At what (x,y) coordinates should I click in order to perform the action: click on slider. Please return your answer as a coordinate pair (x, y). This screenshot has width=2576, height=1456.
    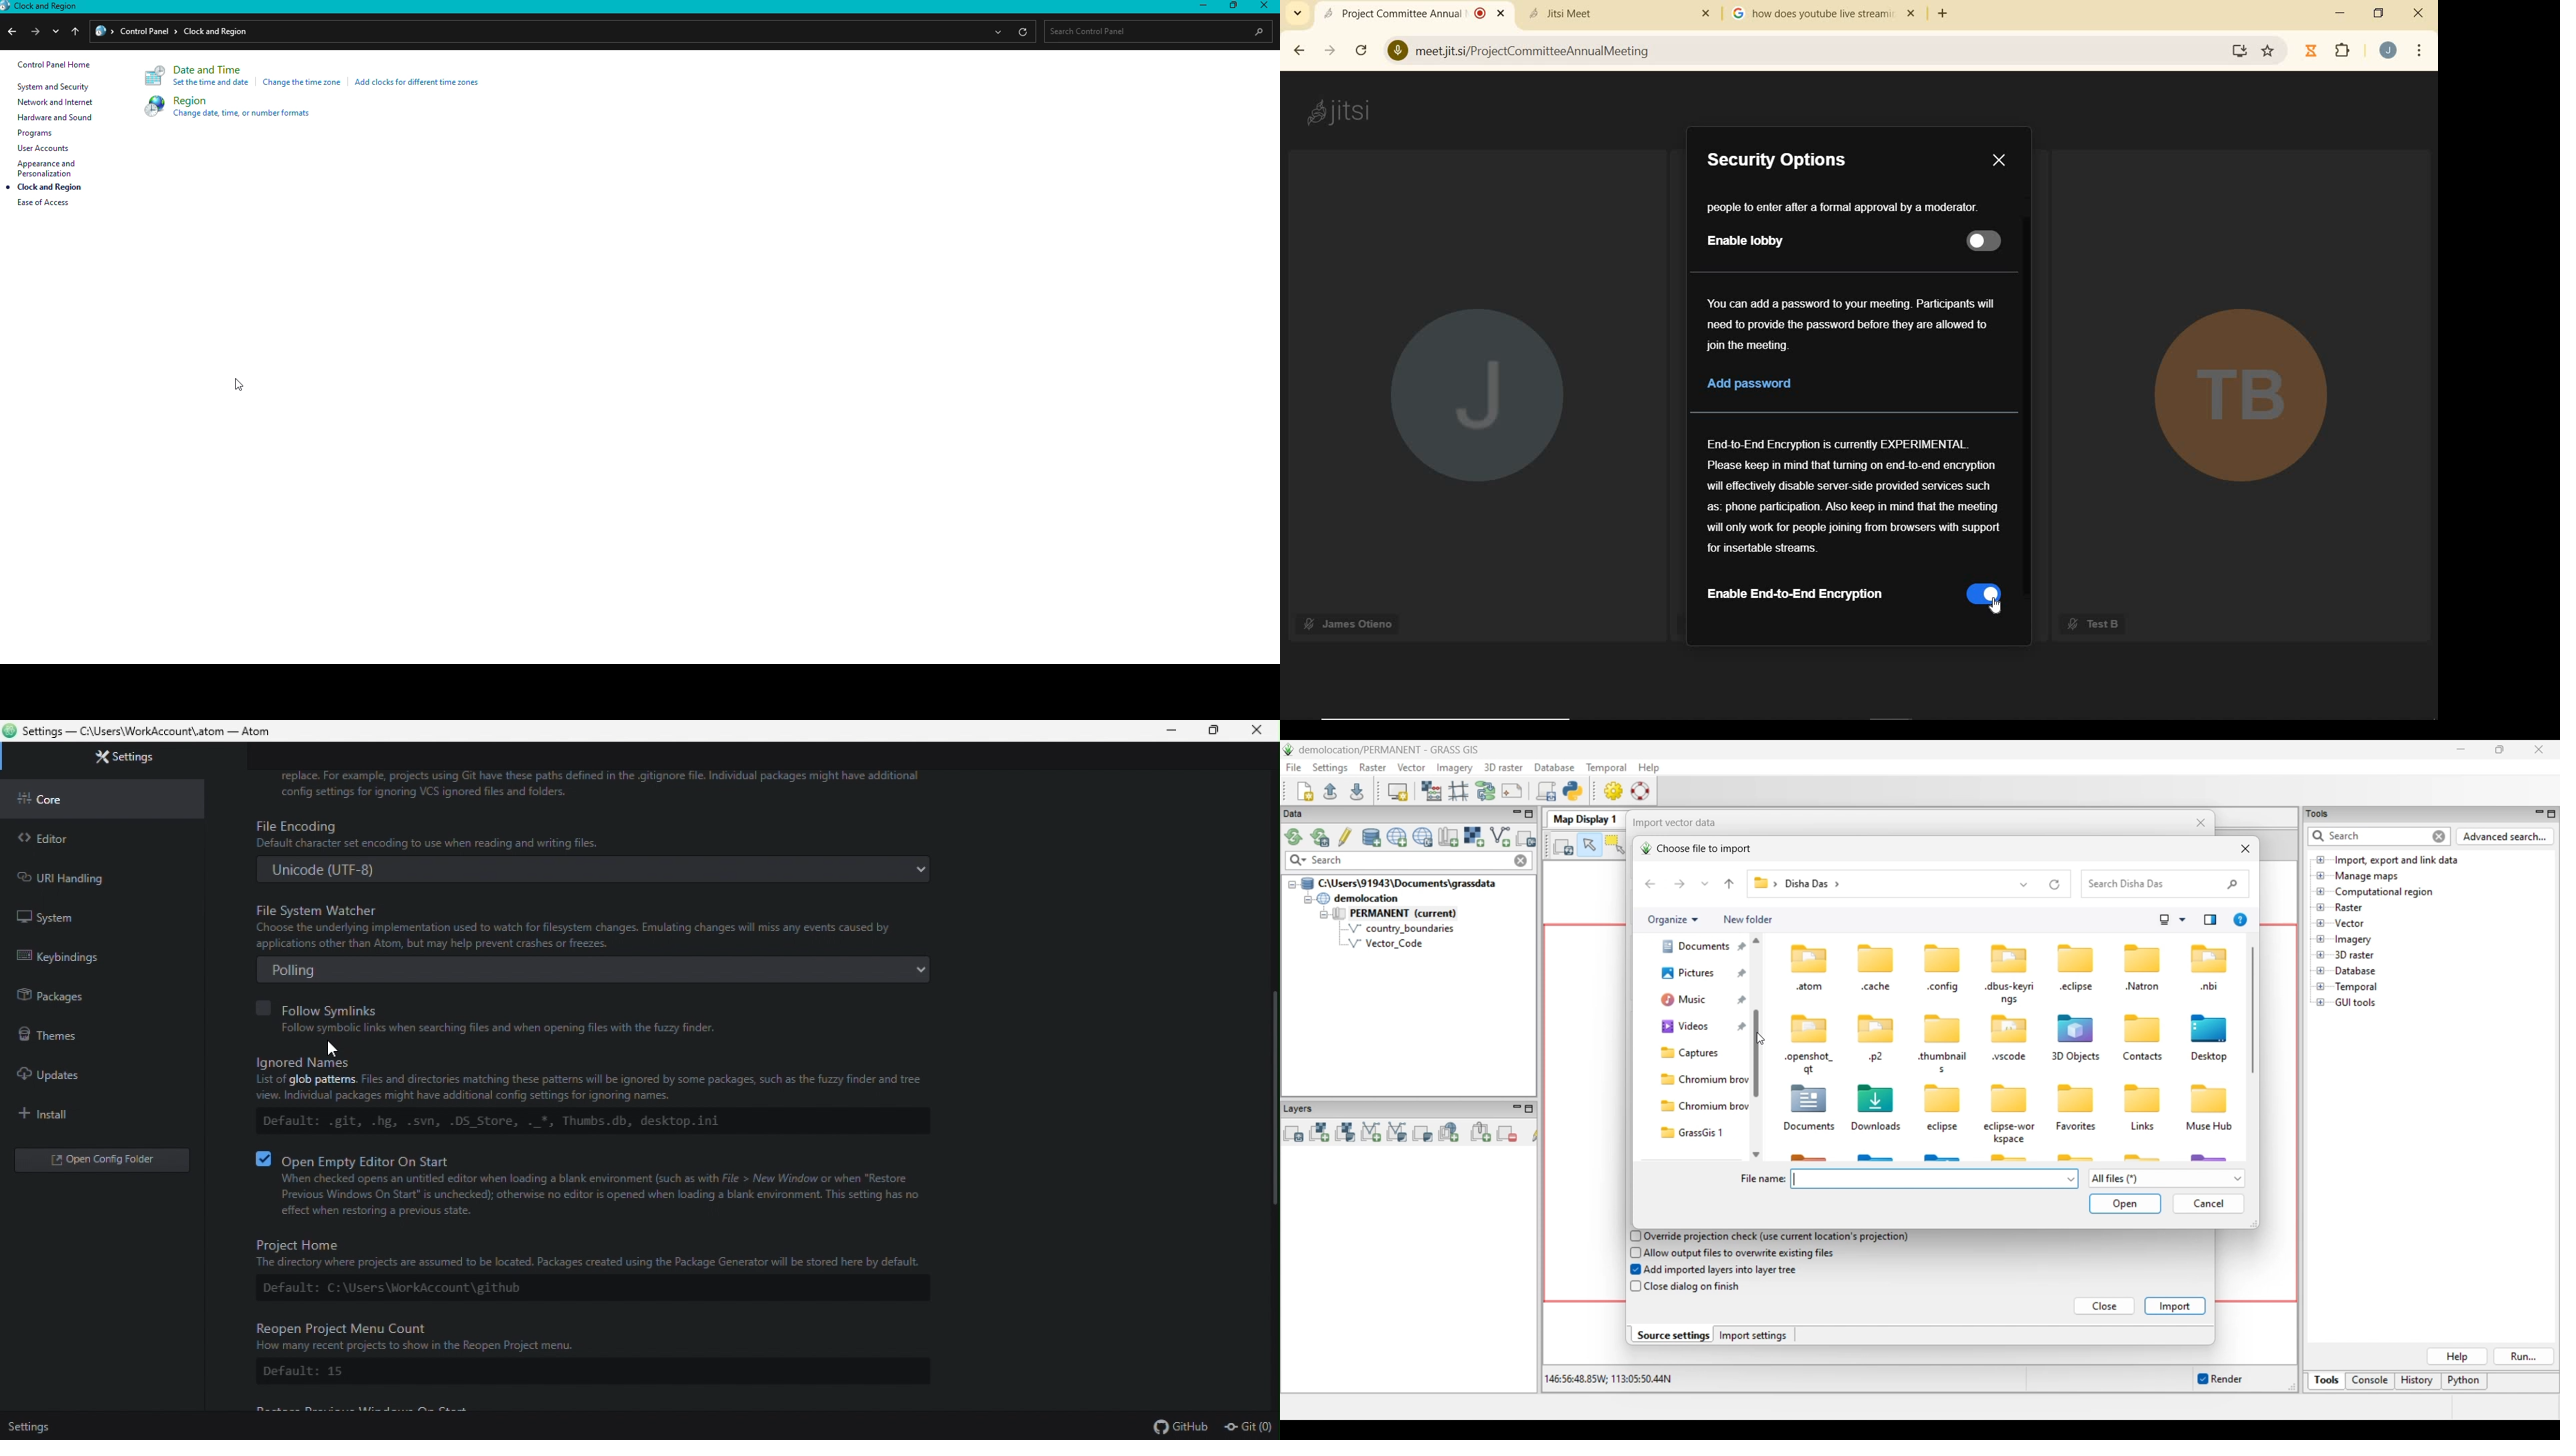
    Looking at the image, I should click on (1985, 239).